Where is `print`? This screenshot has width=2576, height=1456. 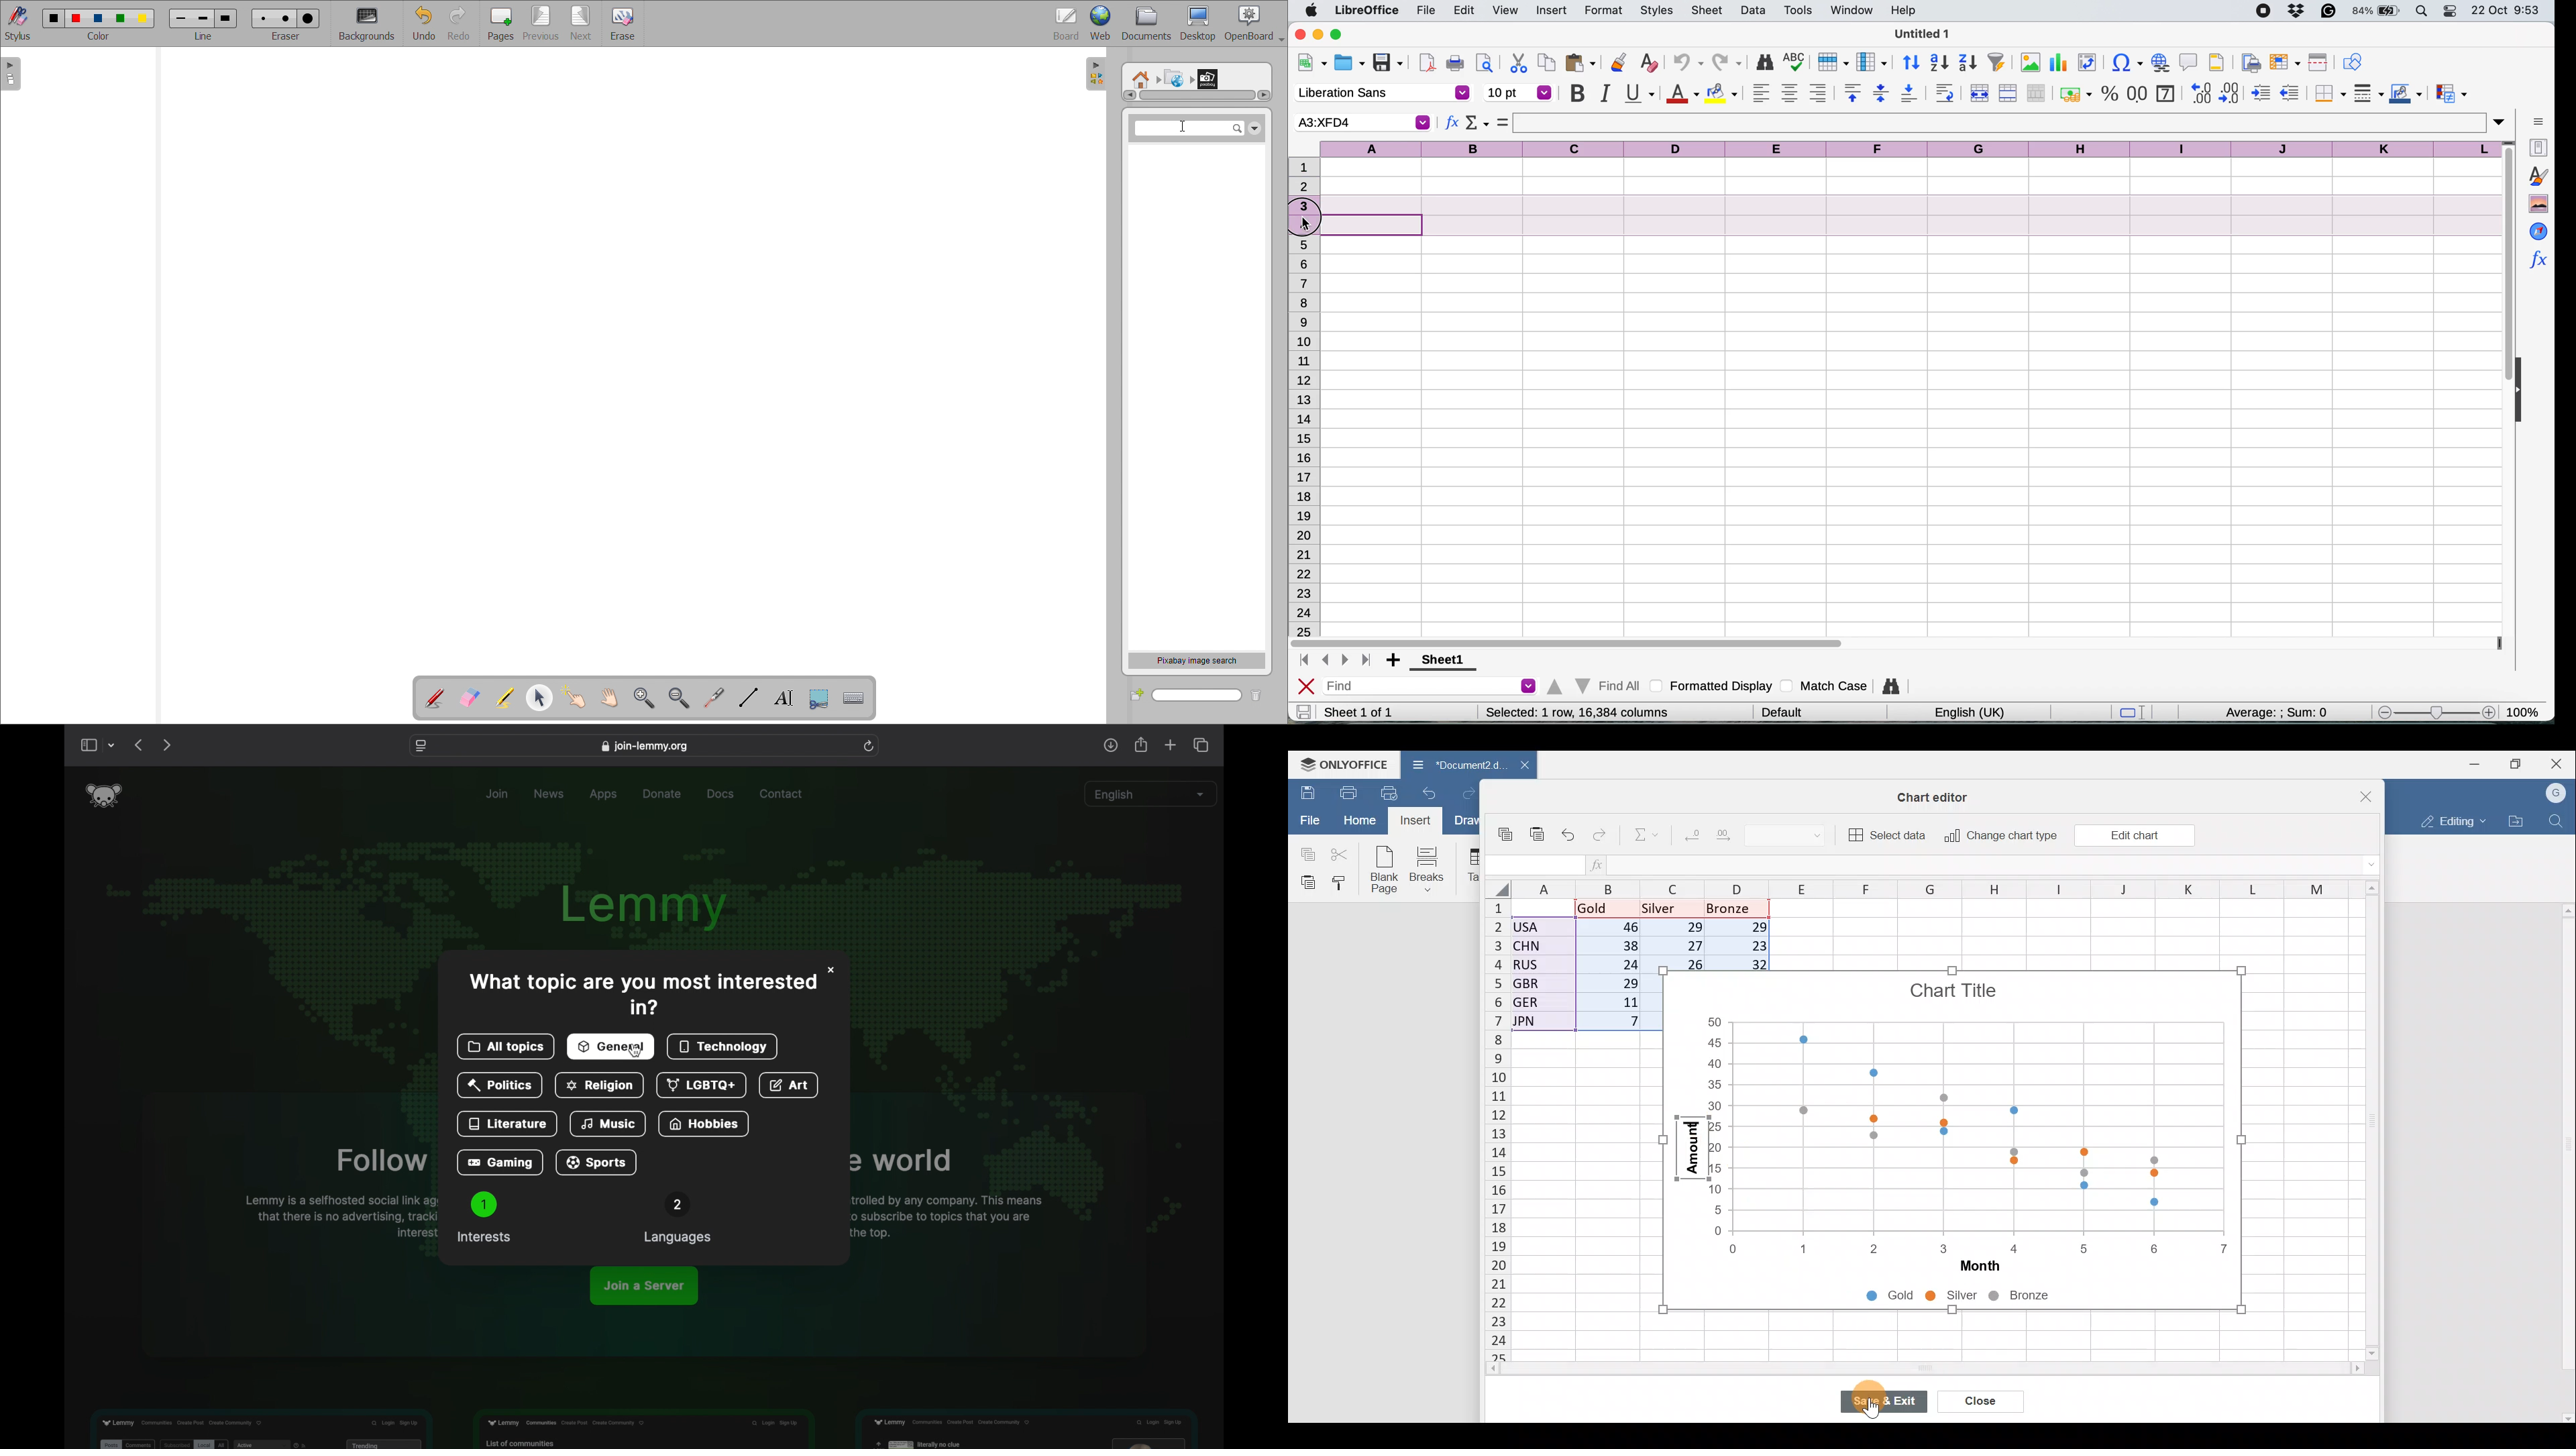
print is located at coordinates (1455, 64).